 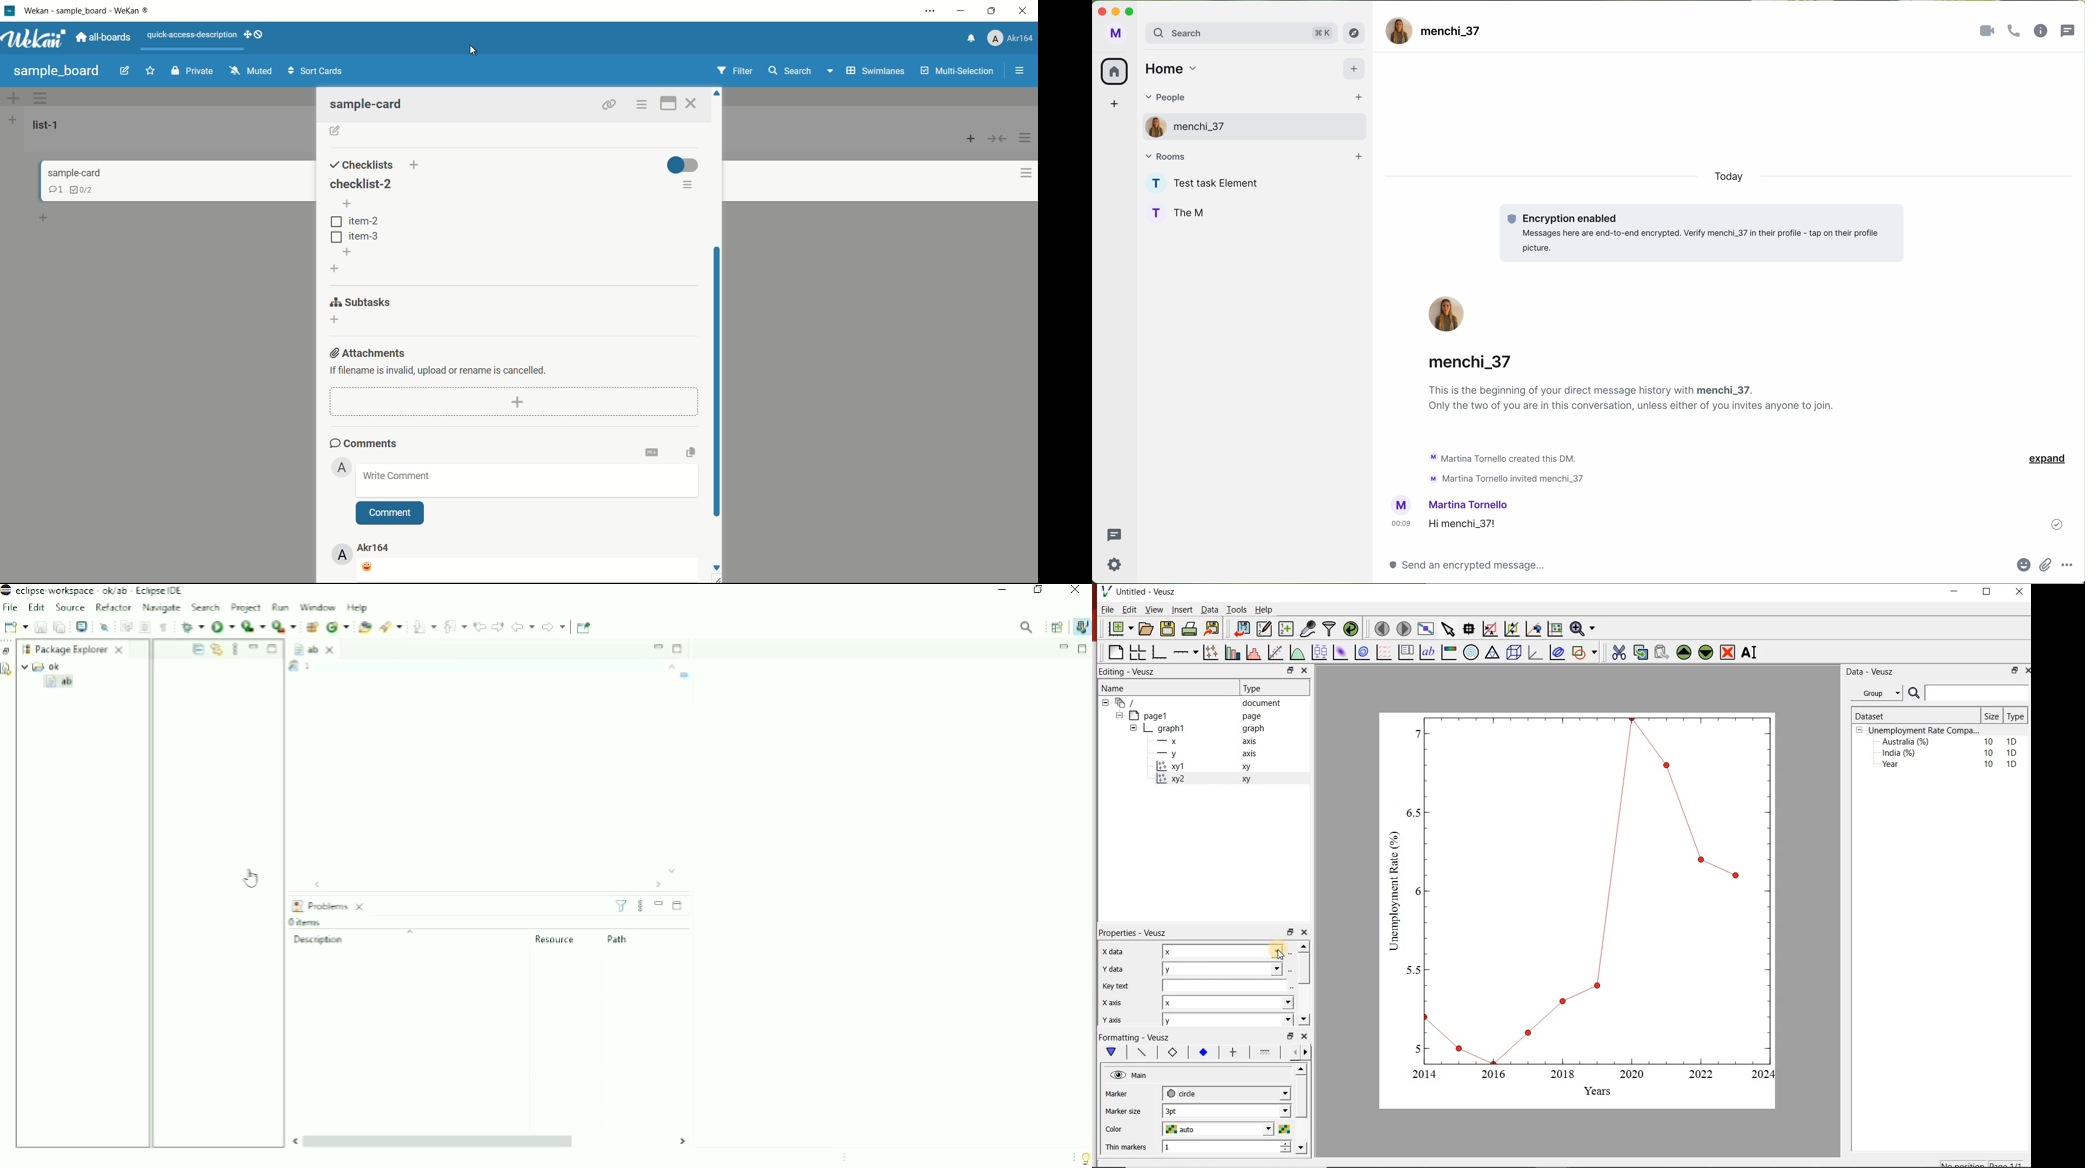 What do you see at coordinates (216, 649) in the screenshot?
I see `Link with Editor` at bounding box center [216, 649].